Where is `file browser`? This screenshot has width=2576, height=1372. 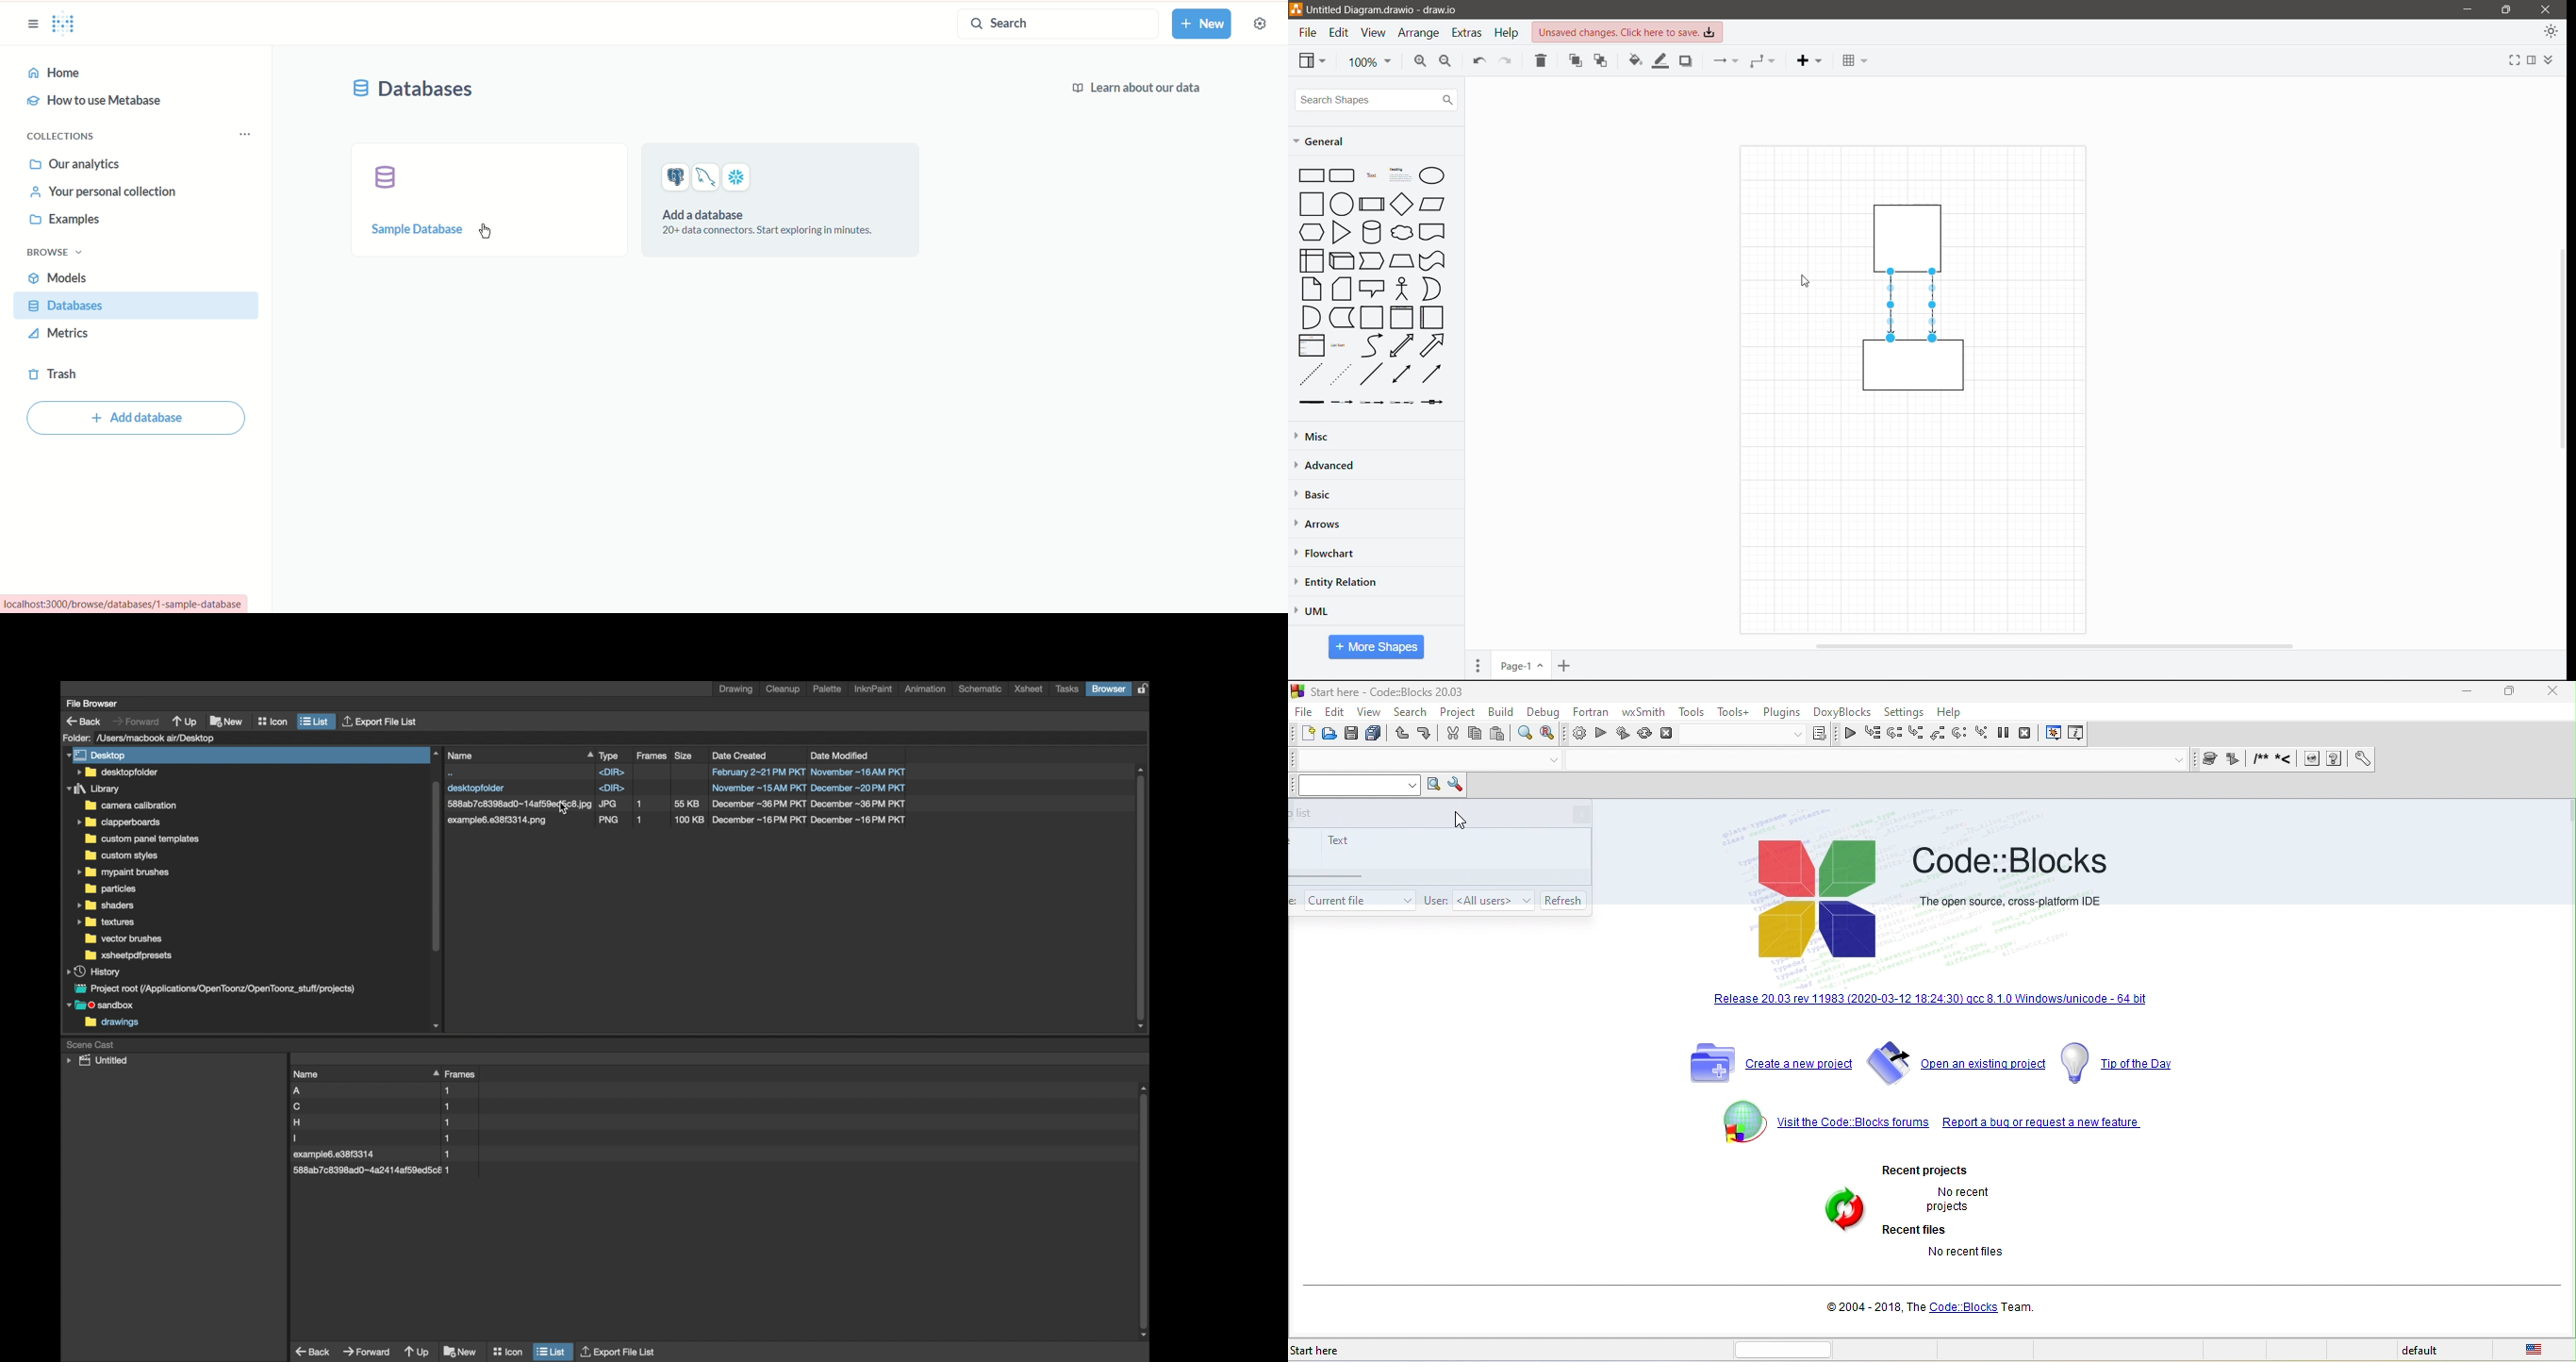 file browser is located at coordinates (91, 704).